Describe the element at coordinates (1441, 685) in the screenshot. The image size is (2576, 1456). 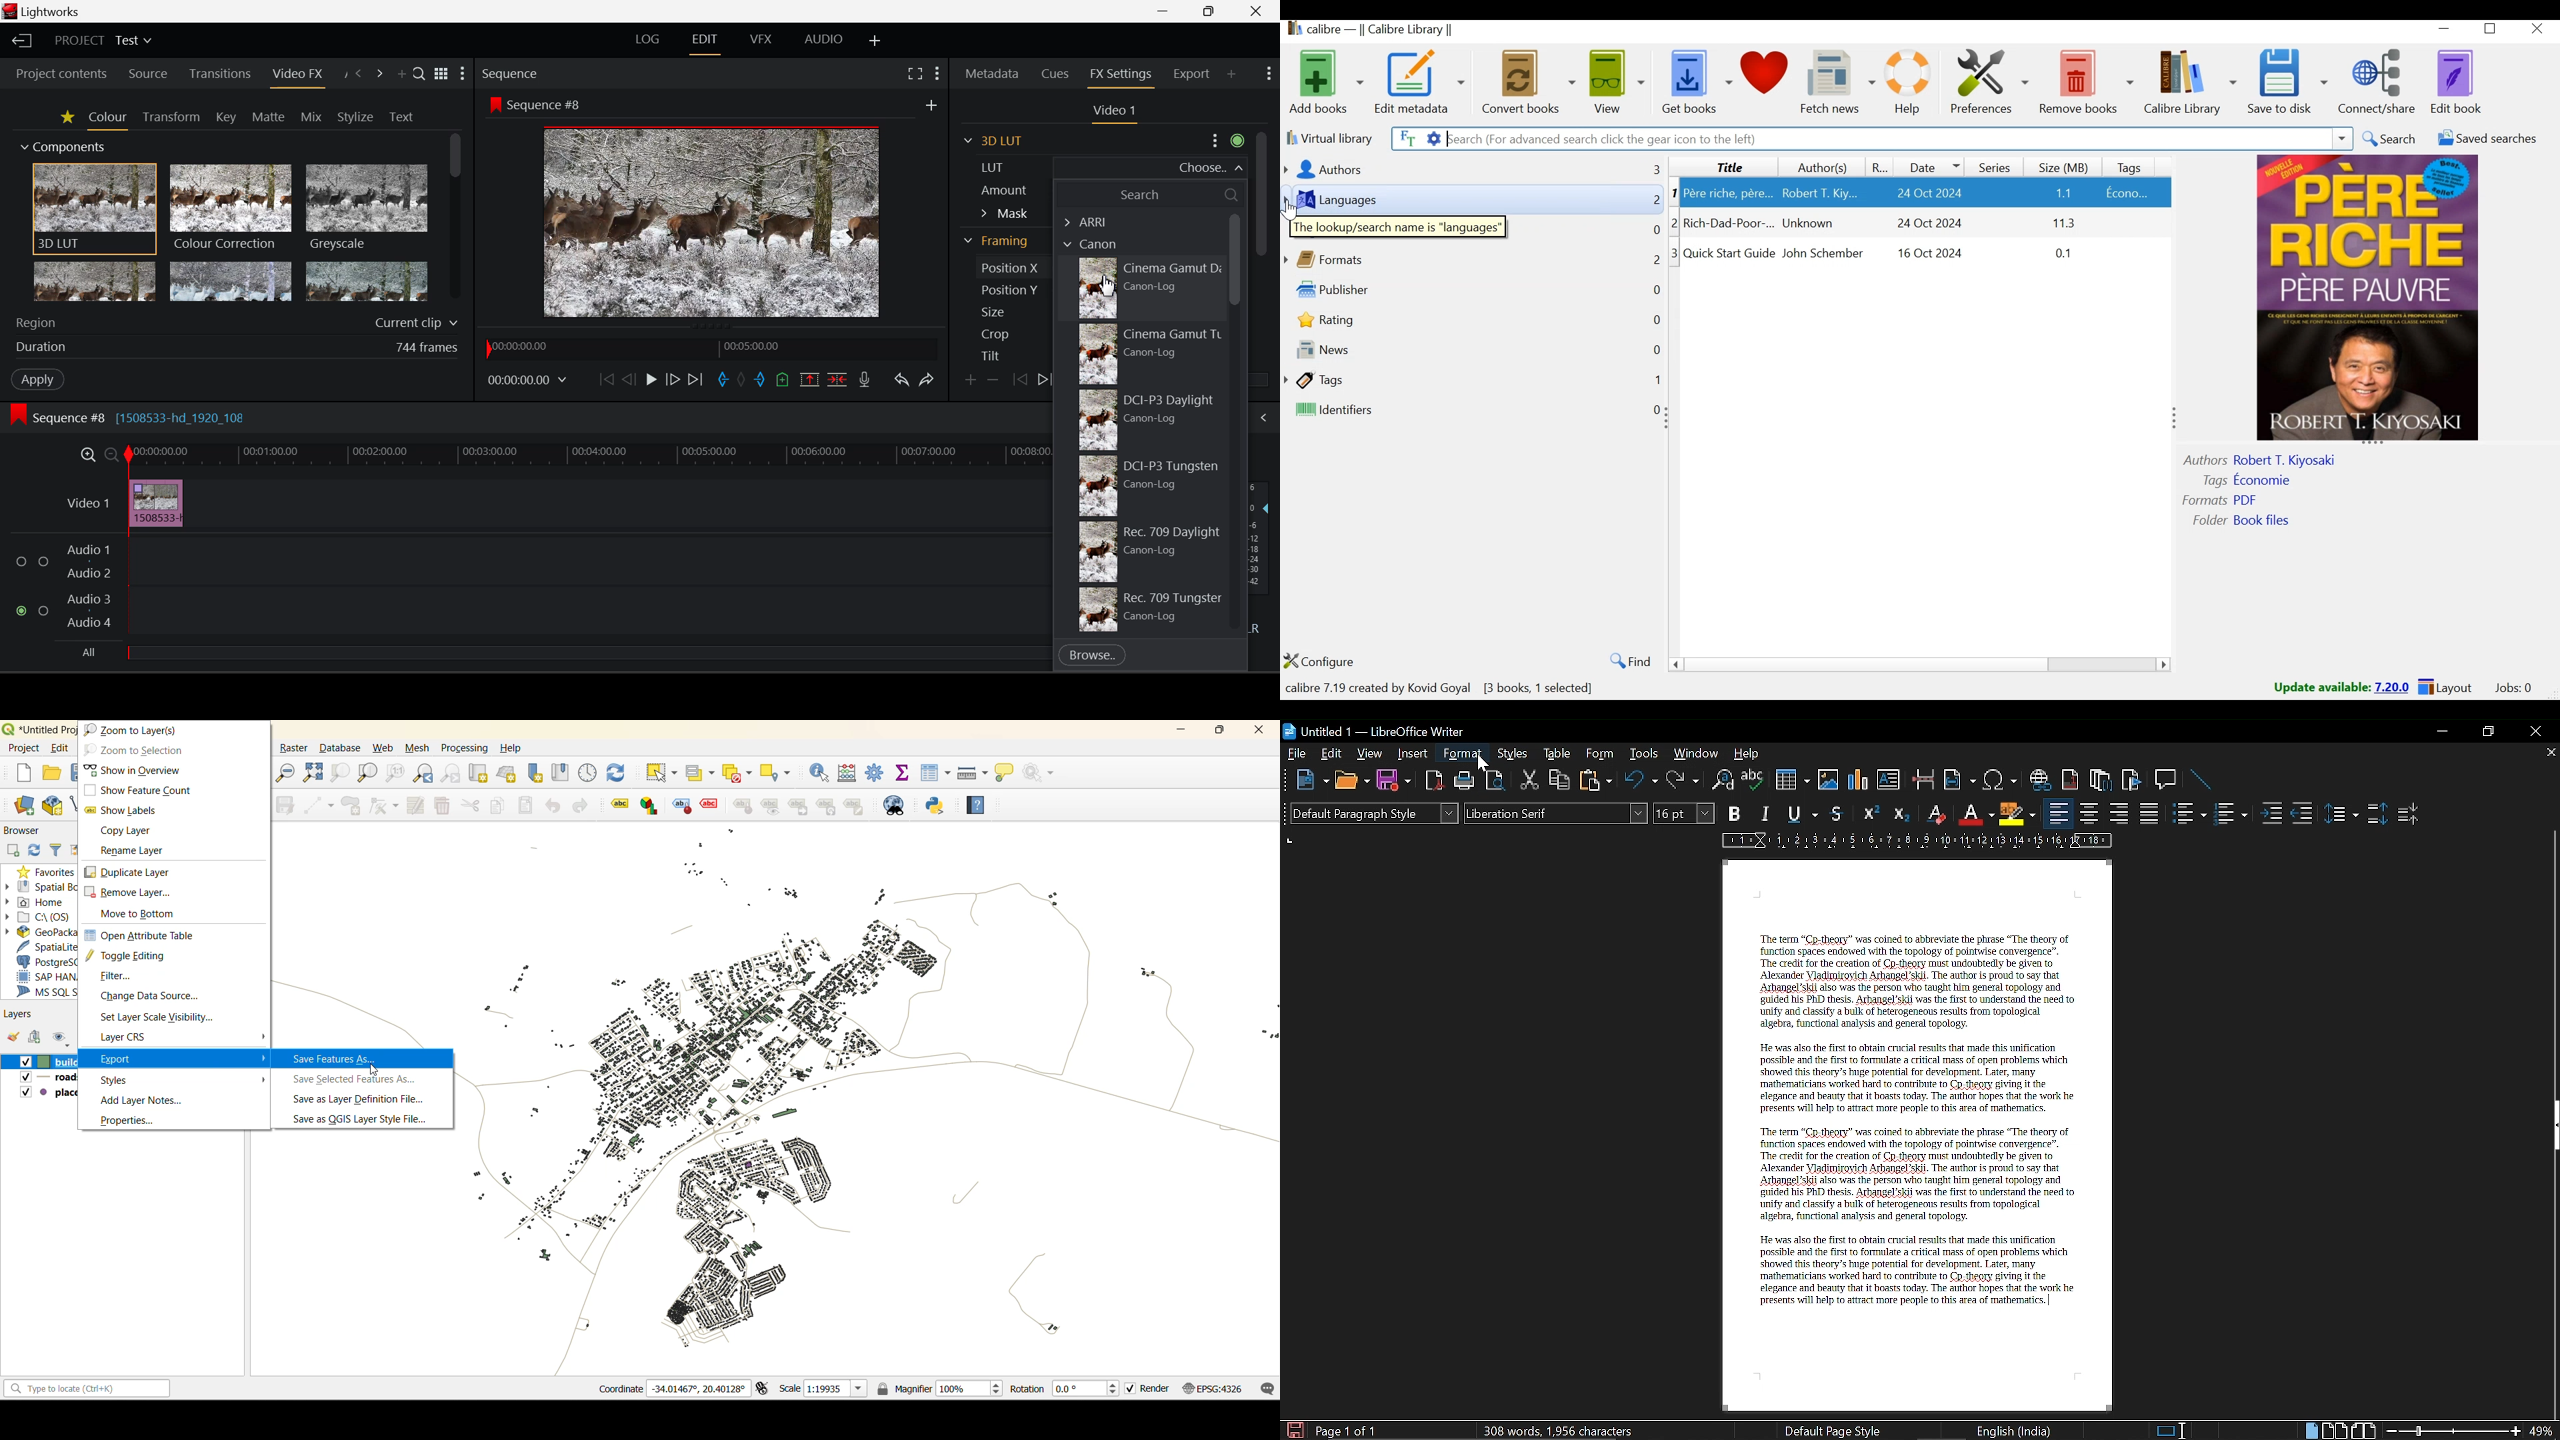
I see `calibre 7.19 created by Kovid Goyal [3 books, 1 selected]` at that location.